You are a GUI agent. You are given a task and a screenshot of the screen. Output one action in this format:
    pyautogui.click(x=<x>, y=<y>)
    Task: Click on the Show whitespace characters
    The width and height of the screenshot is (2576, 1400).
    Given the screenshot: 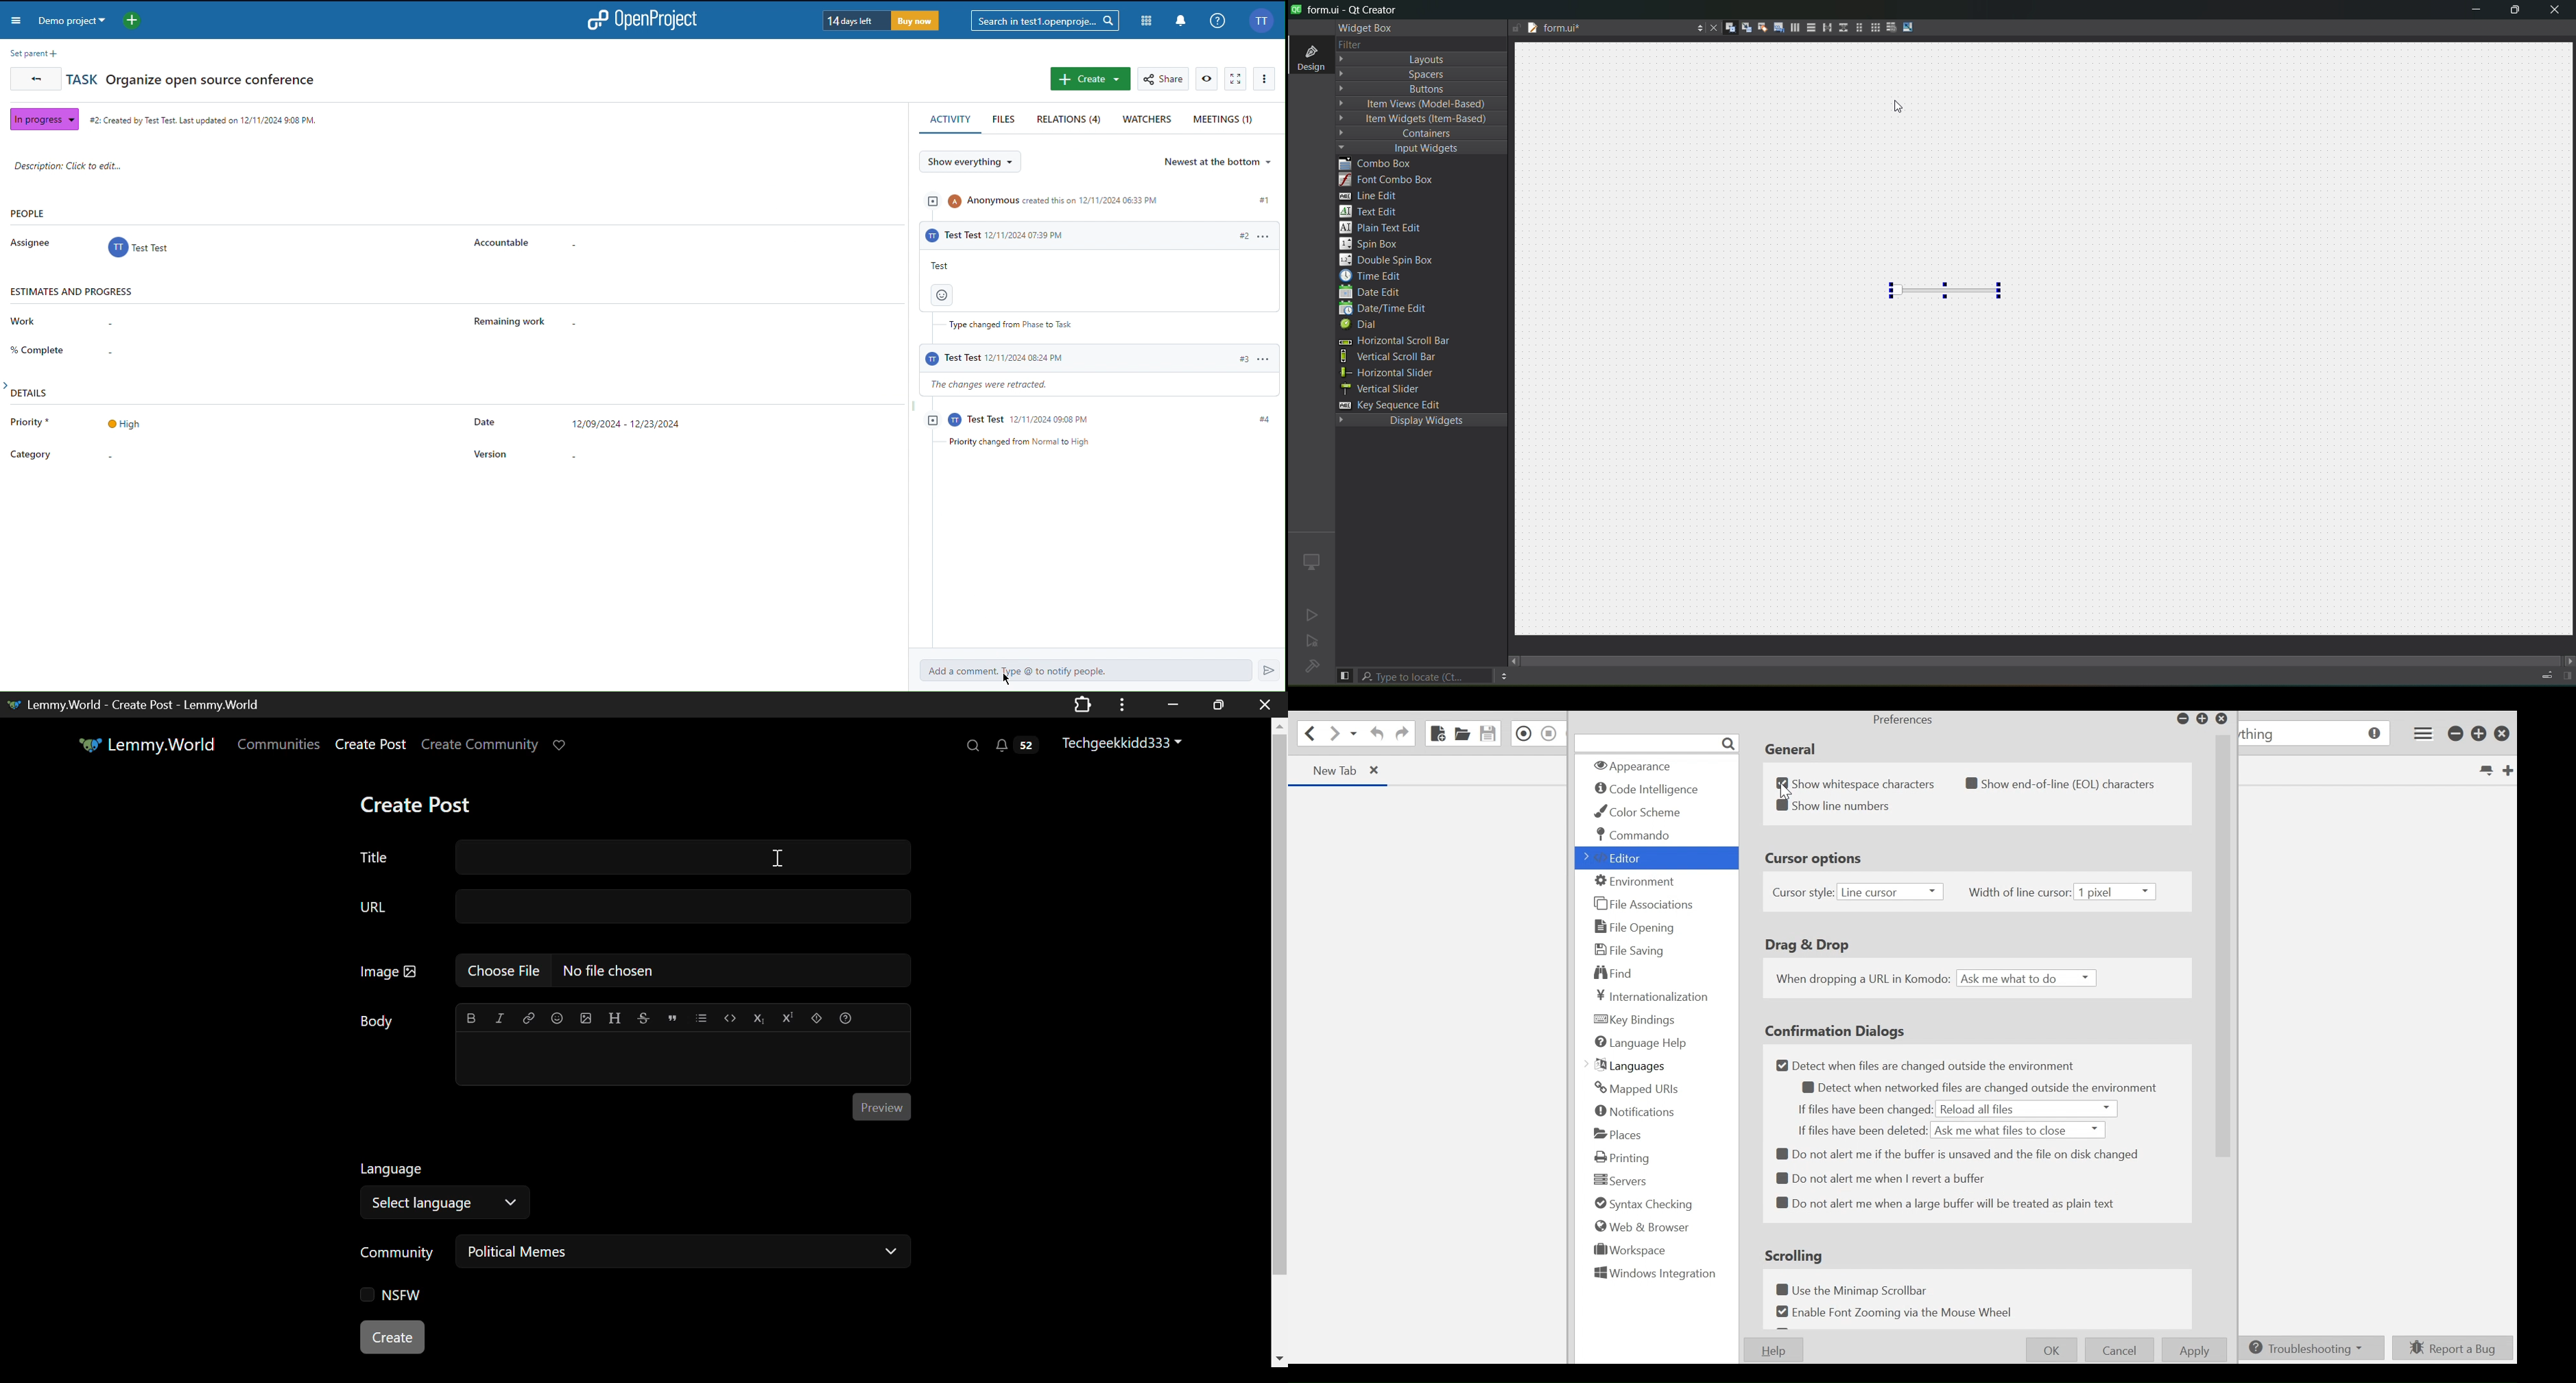 What is the action you would take?
    pyautogui.click(x=1855, y=784)
    